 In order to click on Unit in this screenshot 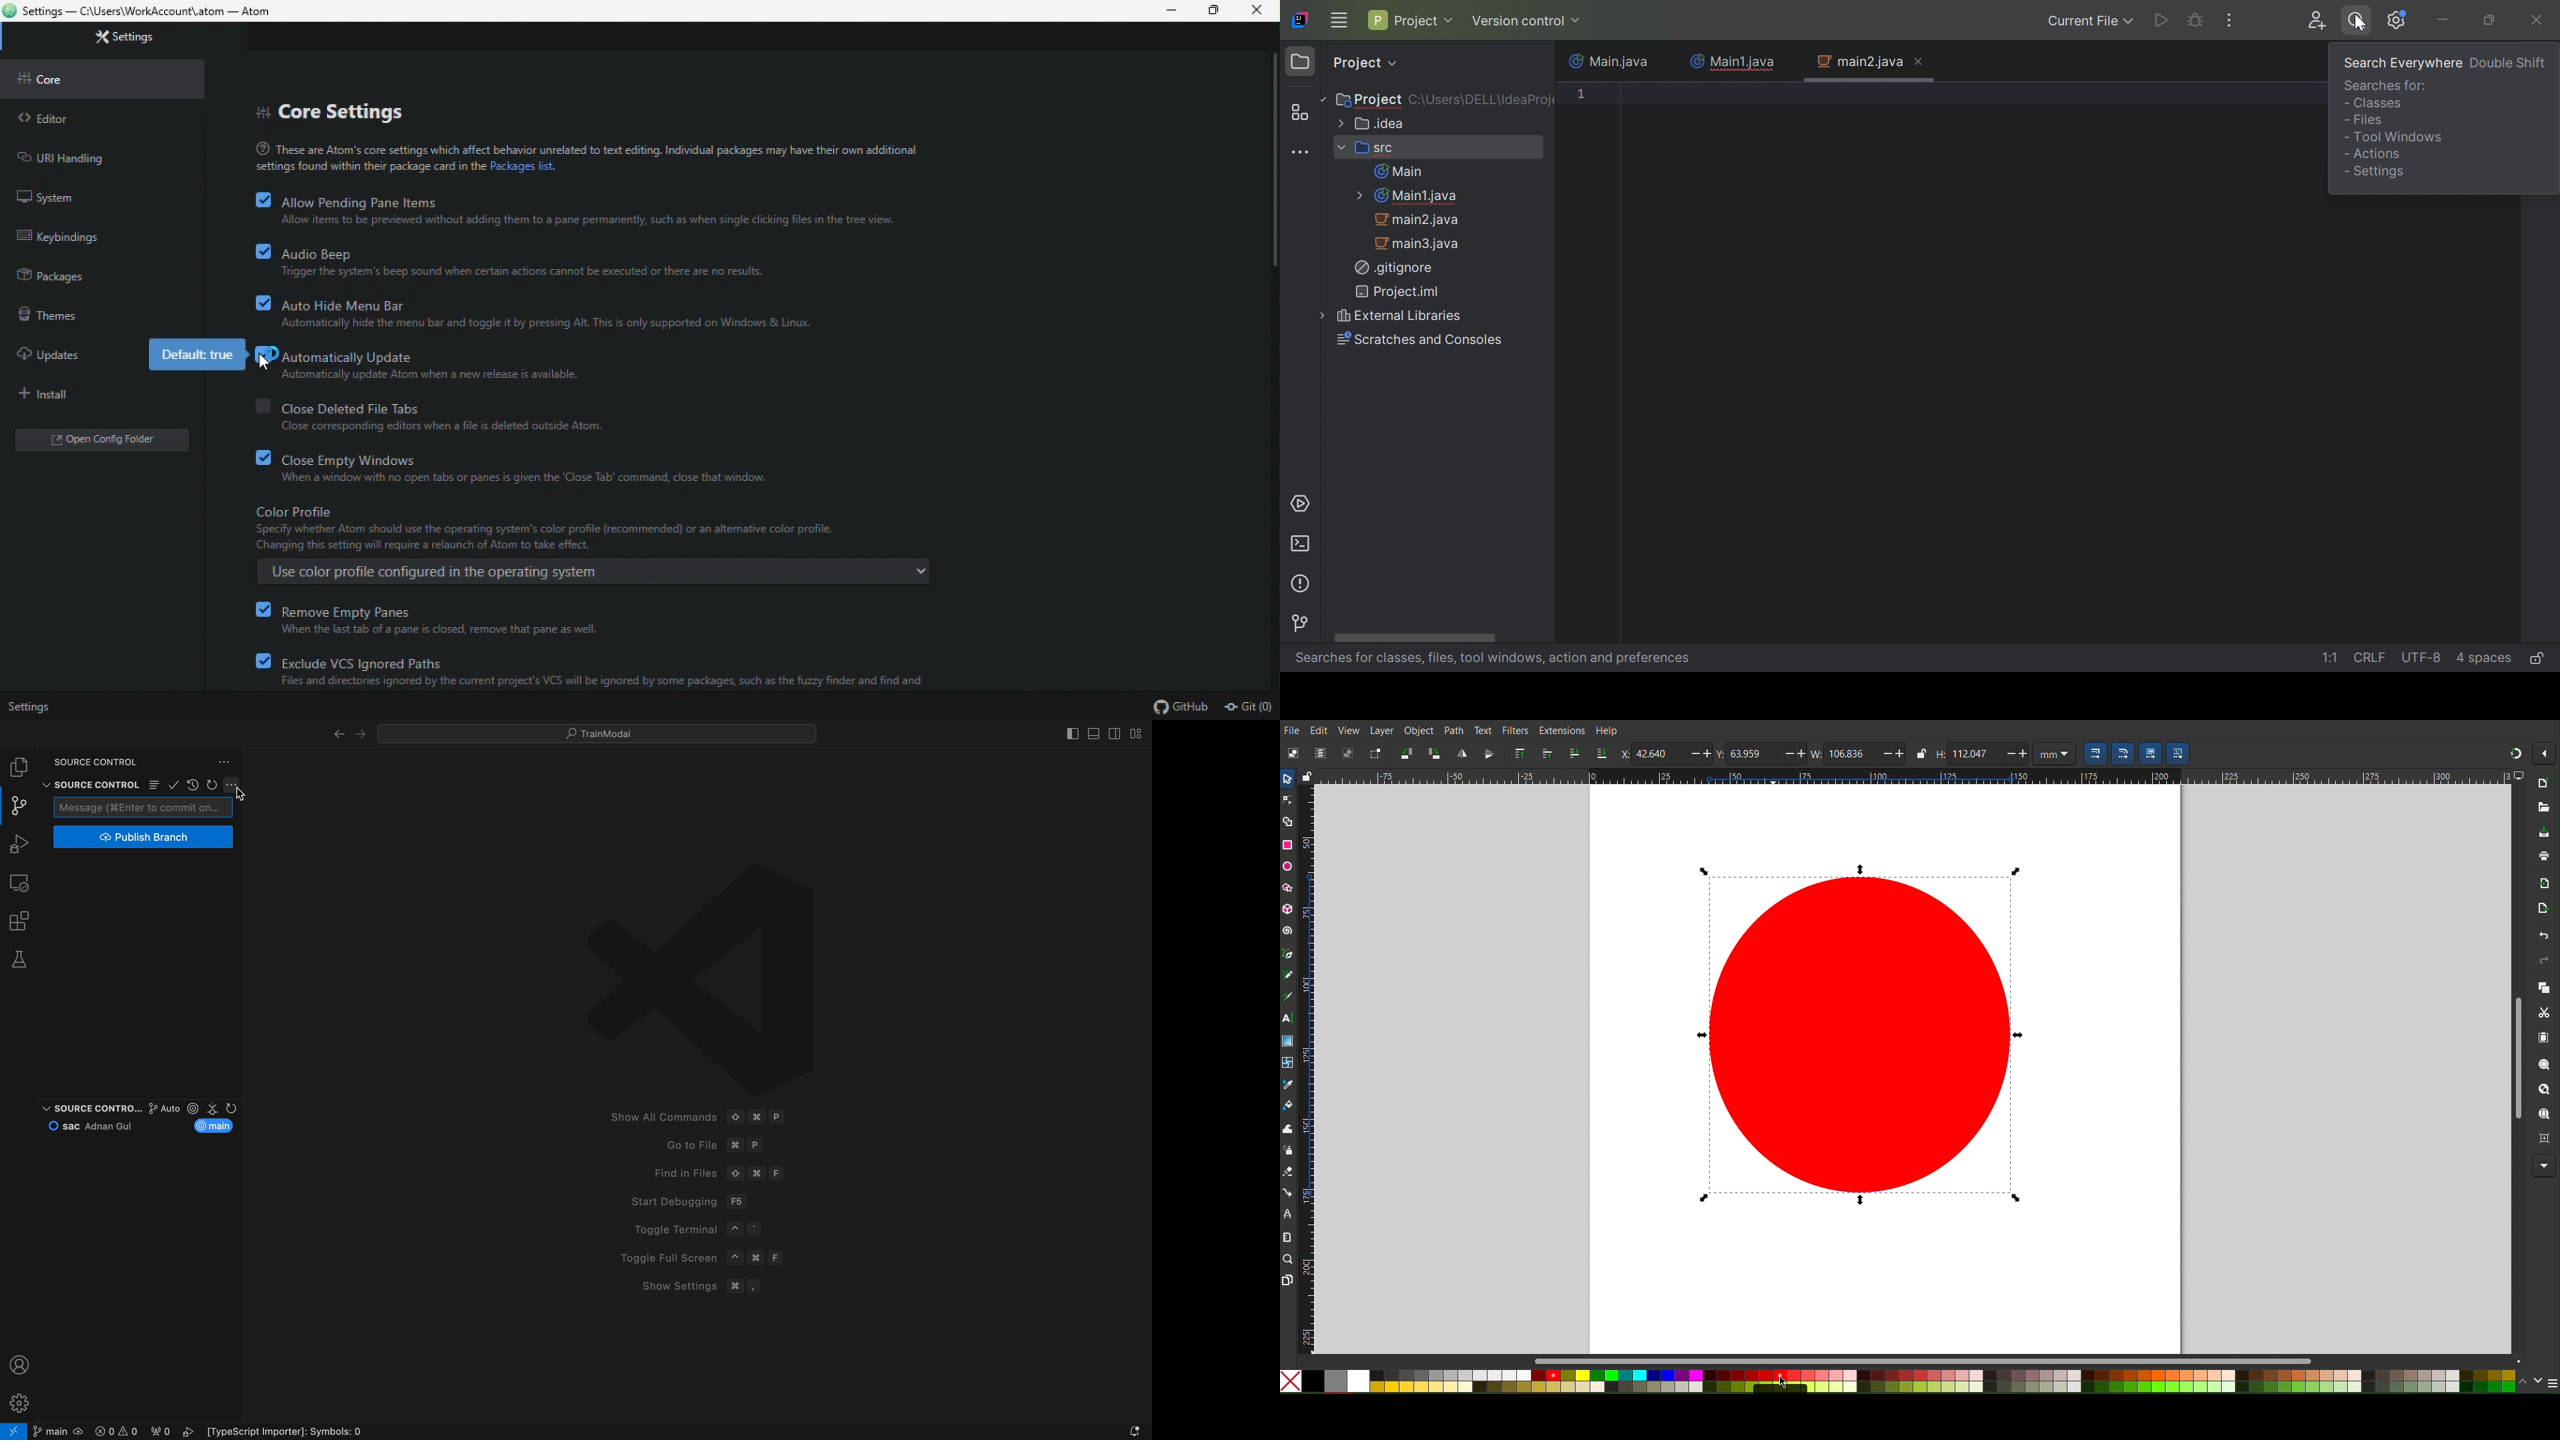, I will do `click(2054, 753)`.